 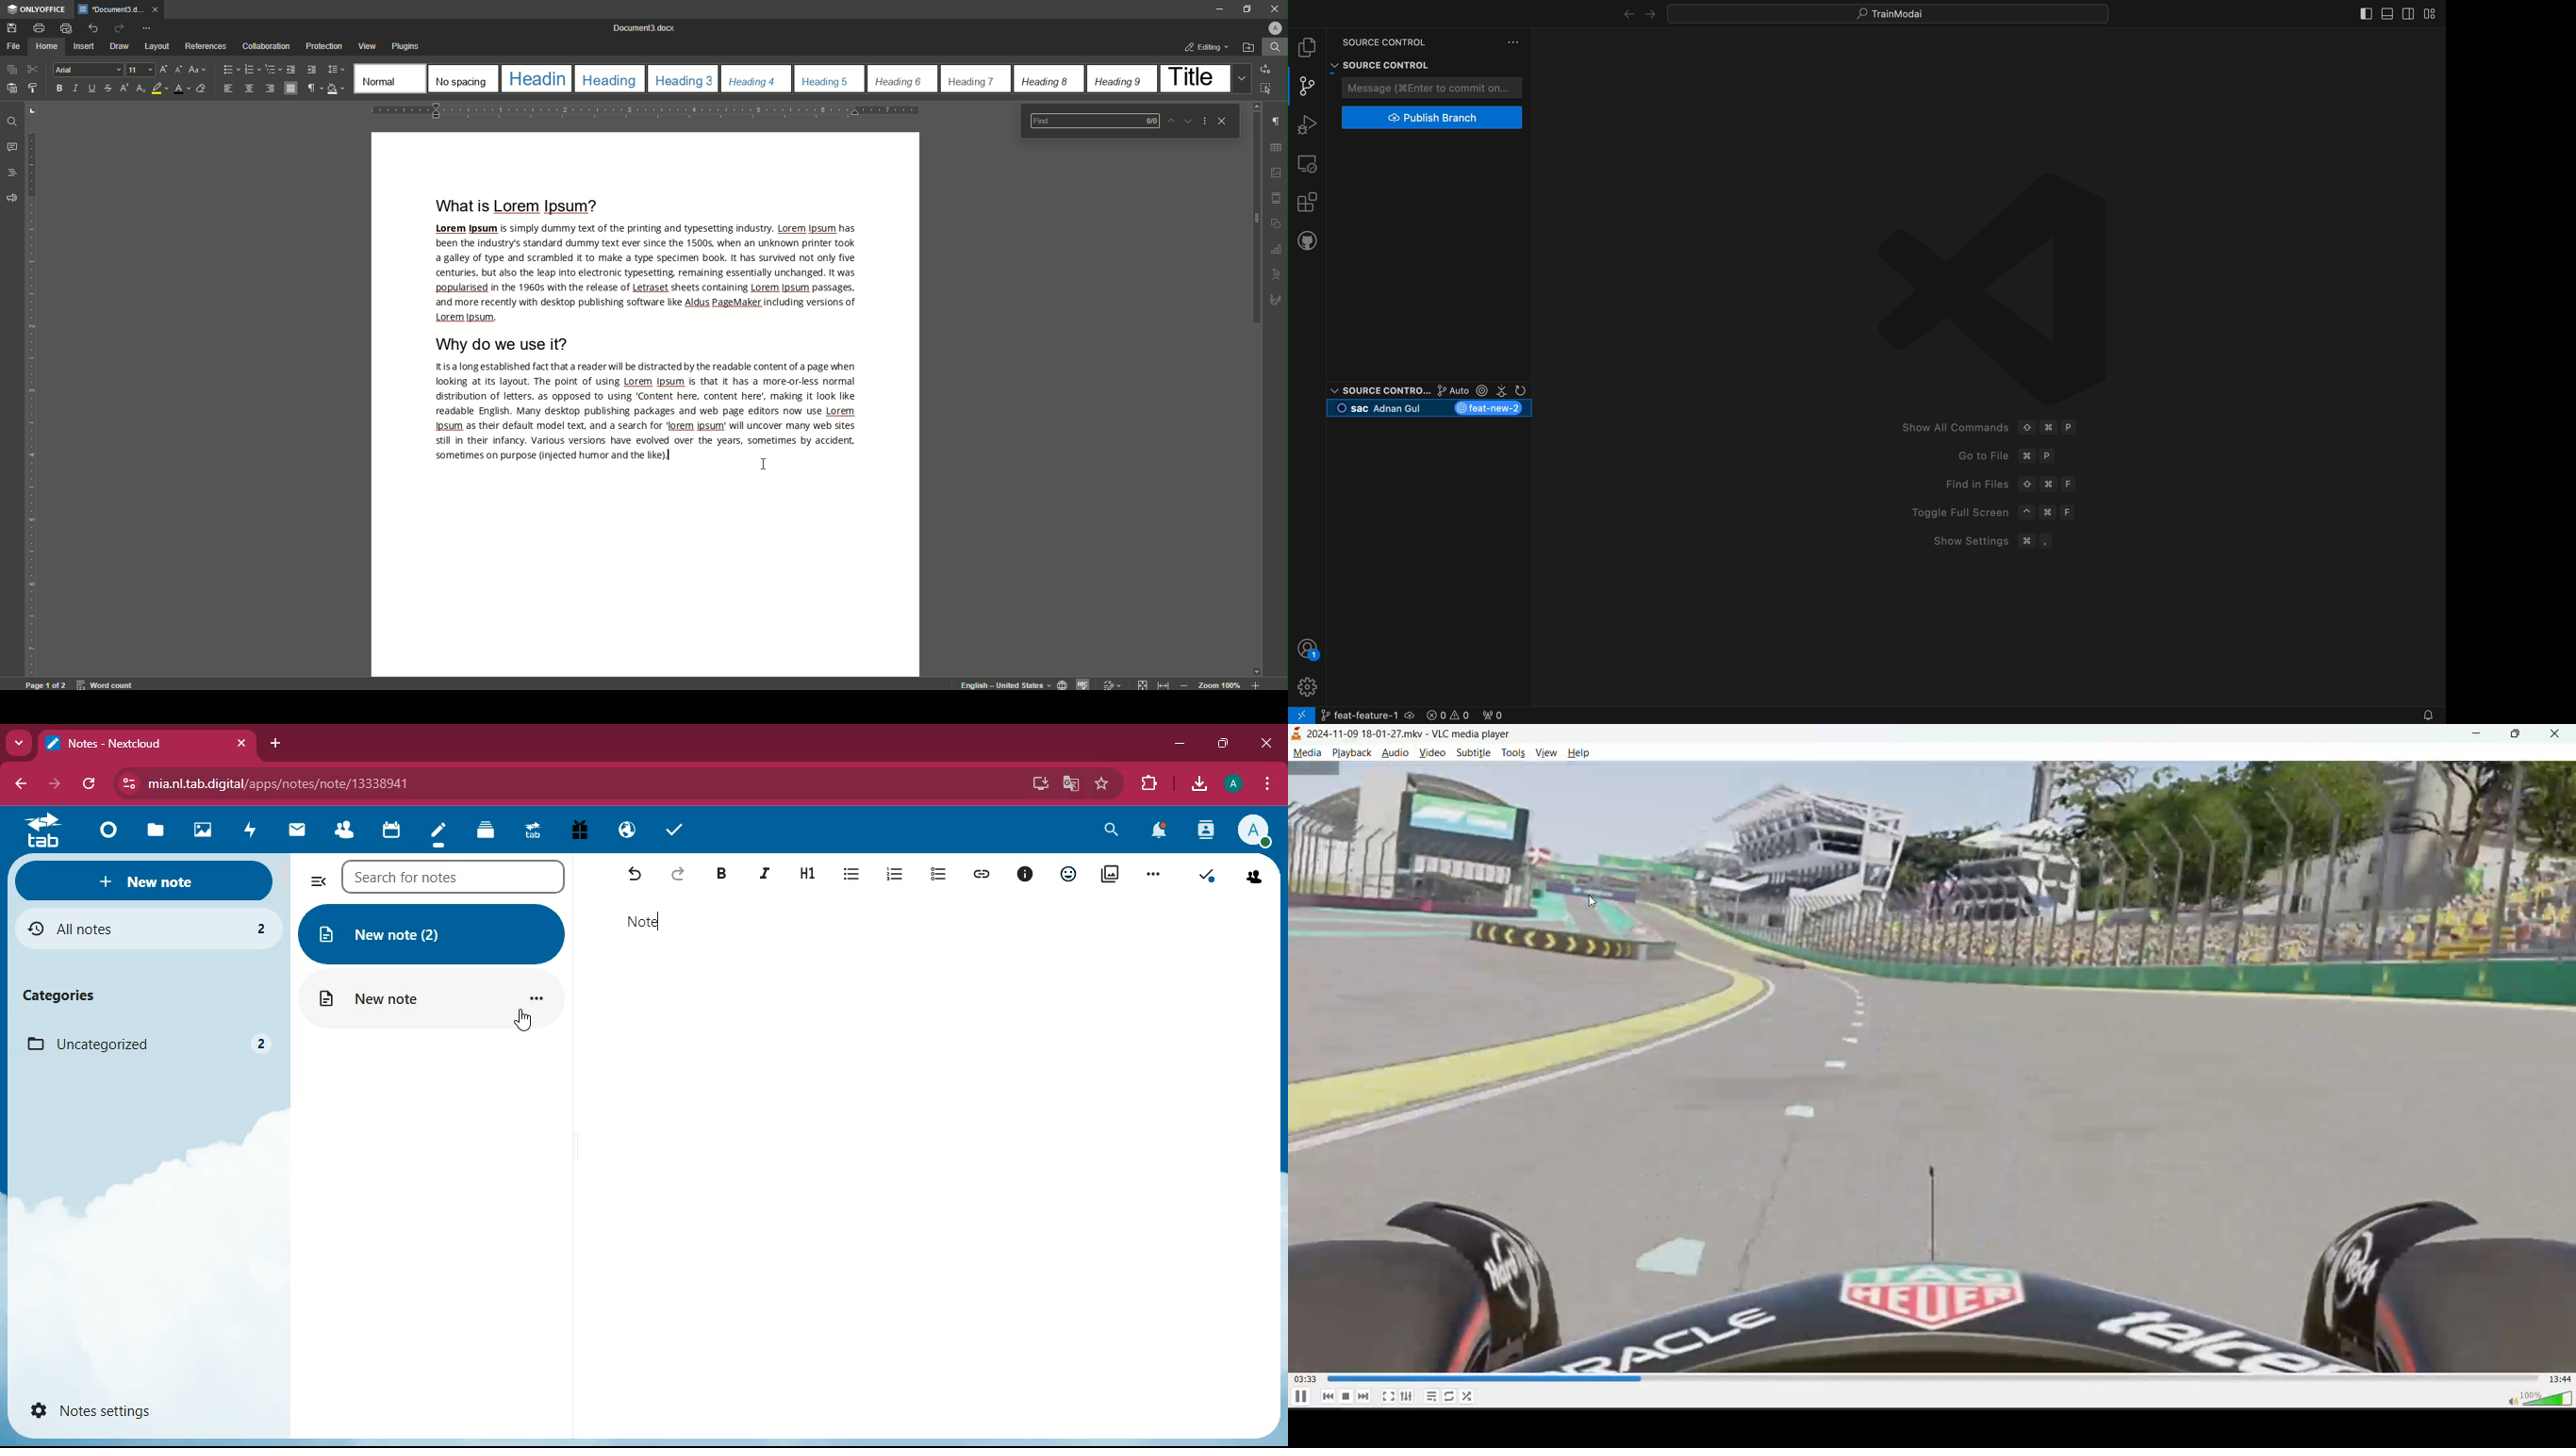 What do you see at coordinates (1113, 832) in the screenshot?
I see `search` at bounding box center [1113, 832].